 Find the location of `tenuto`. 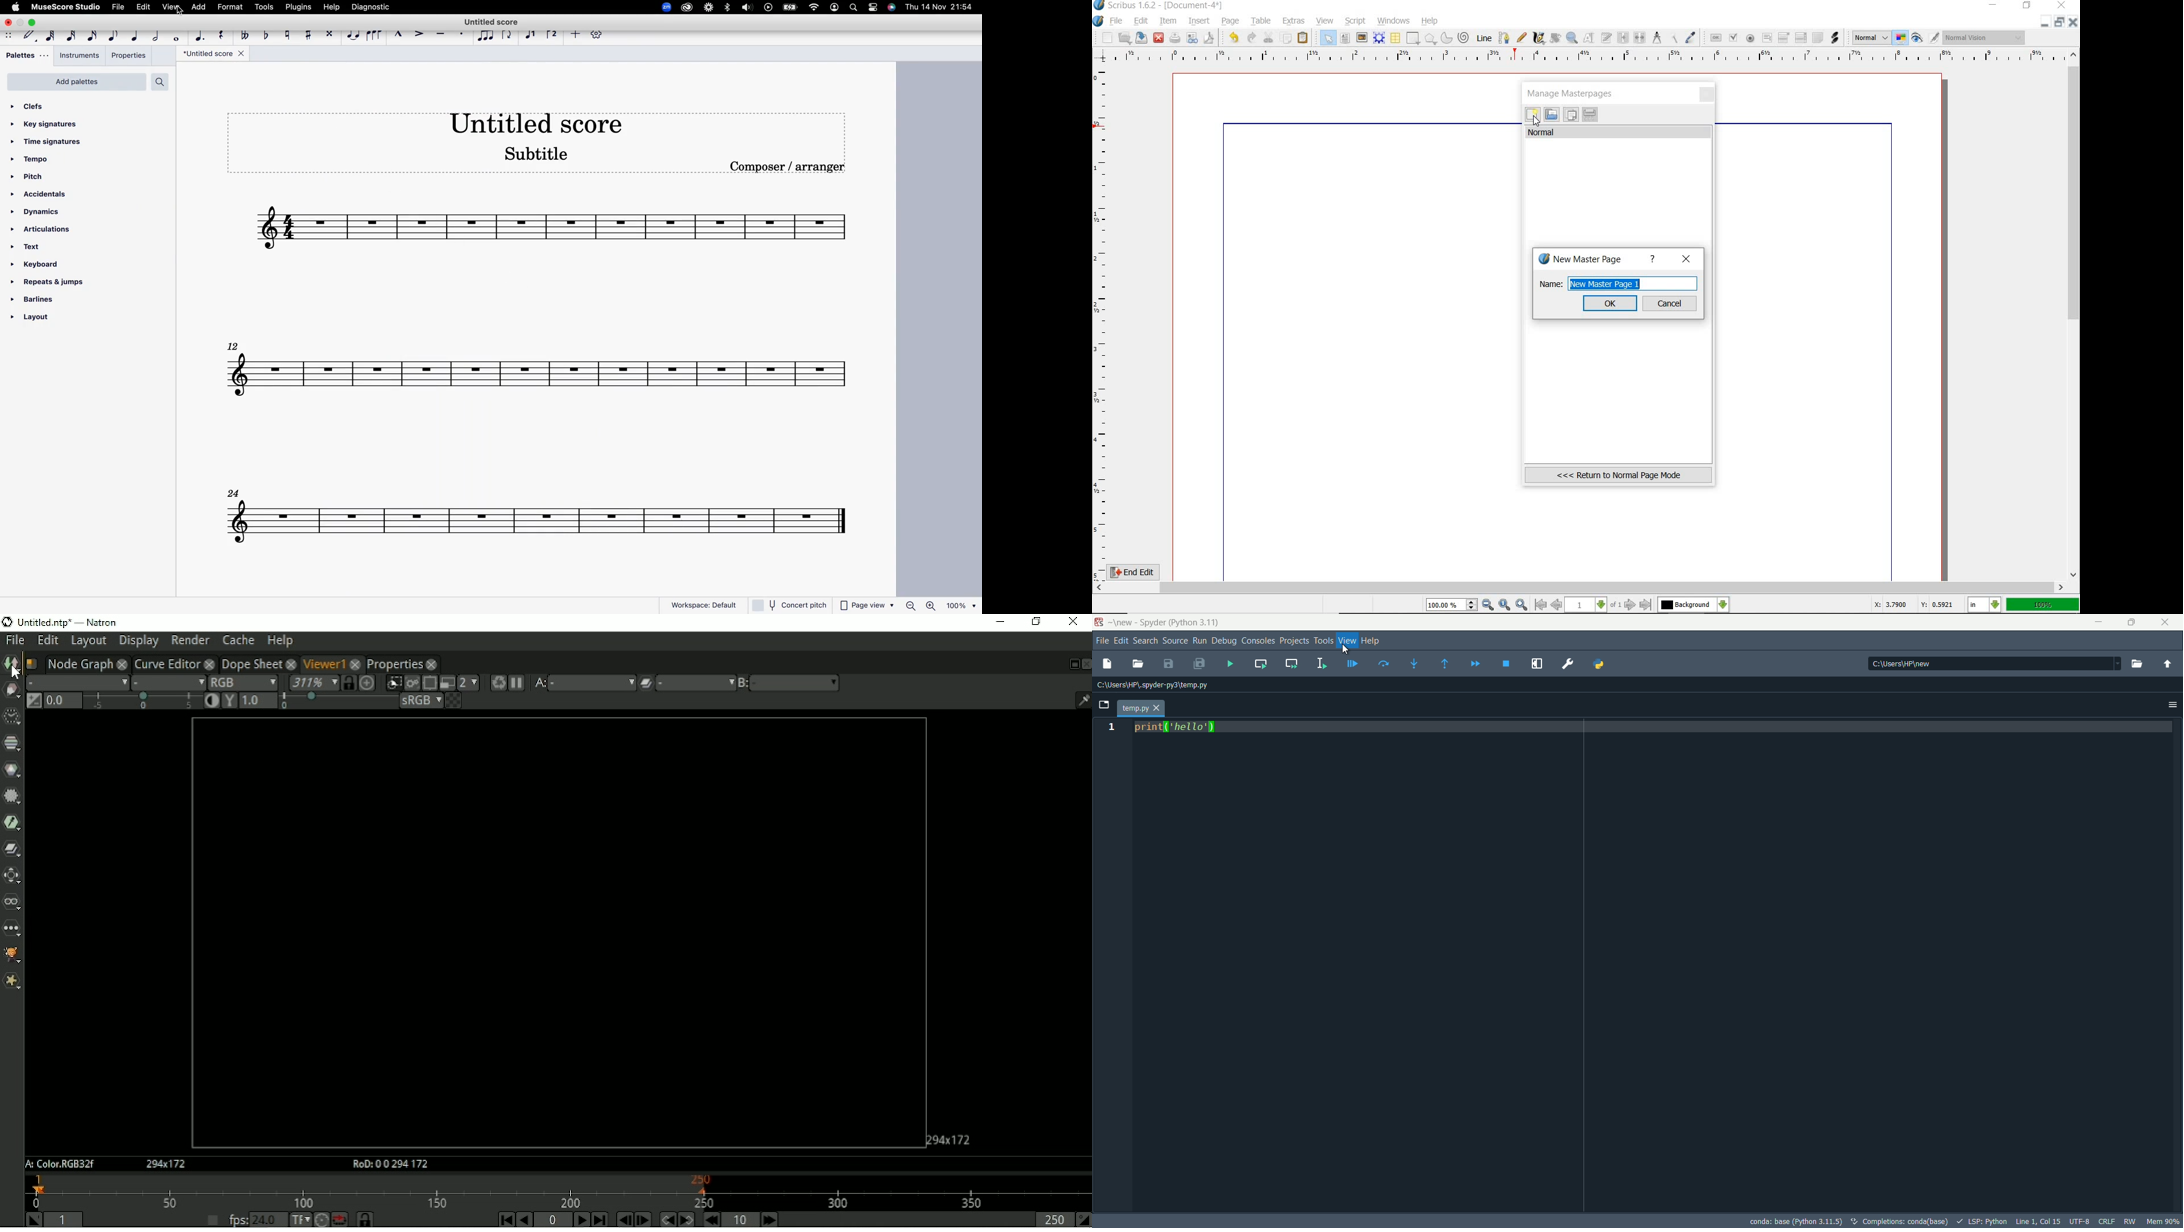

tenuto is located at coordinates (441, 34).